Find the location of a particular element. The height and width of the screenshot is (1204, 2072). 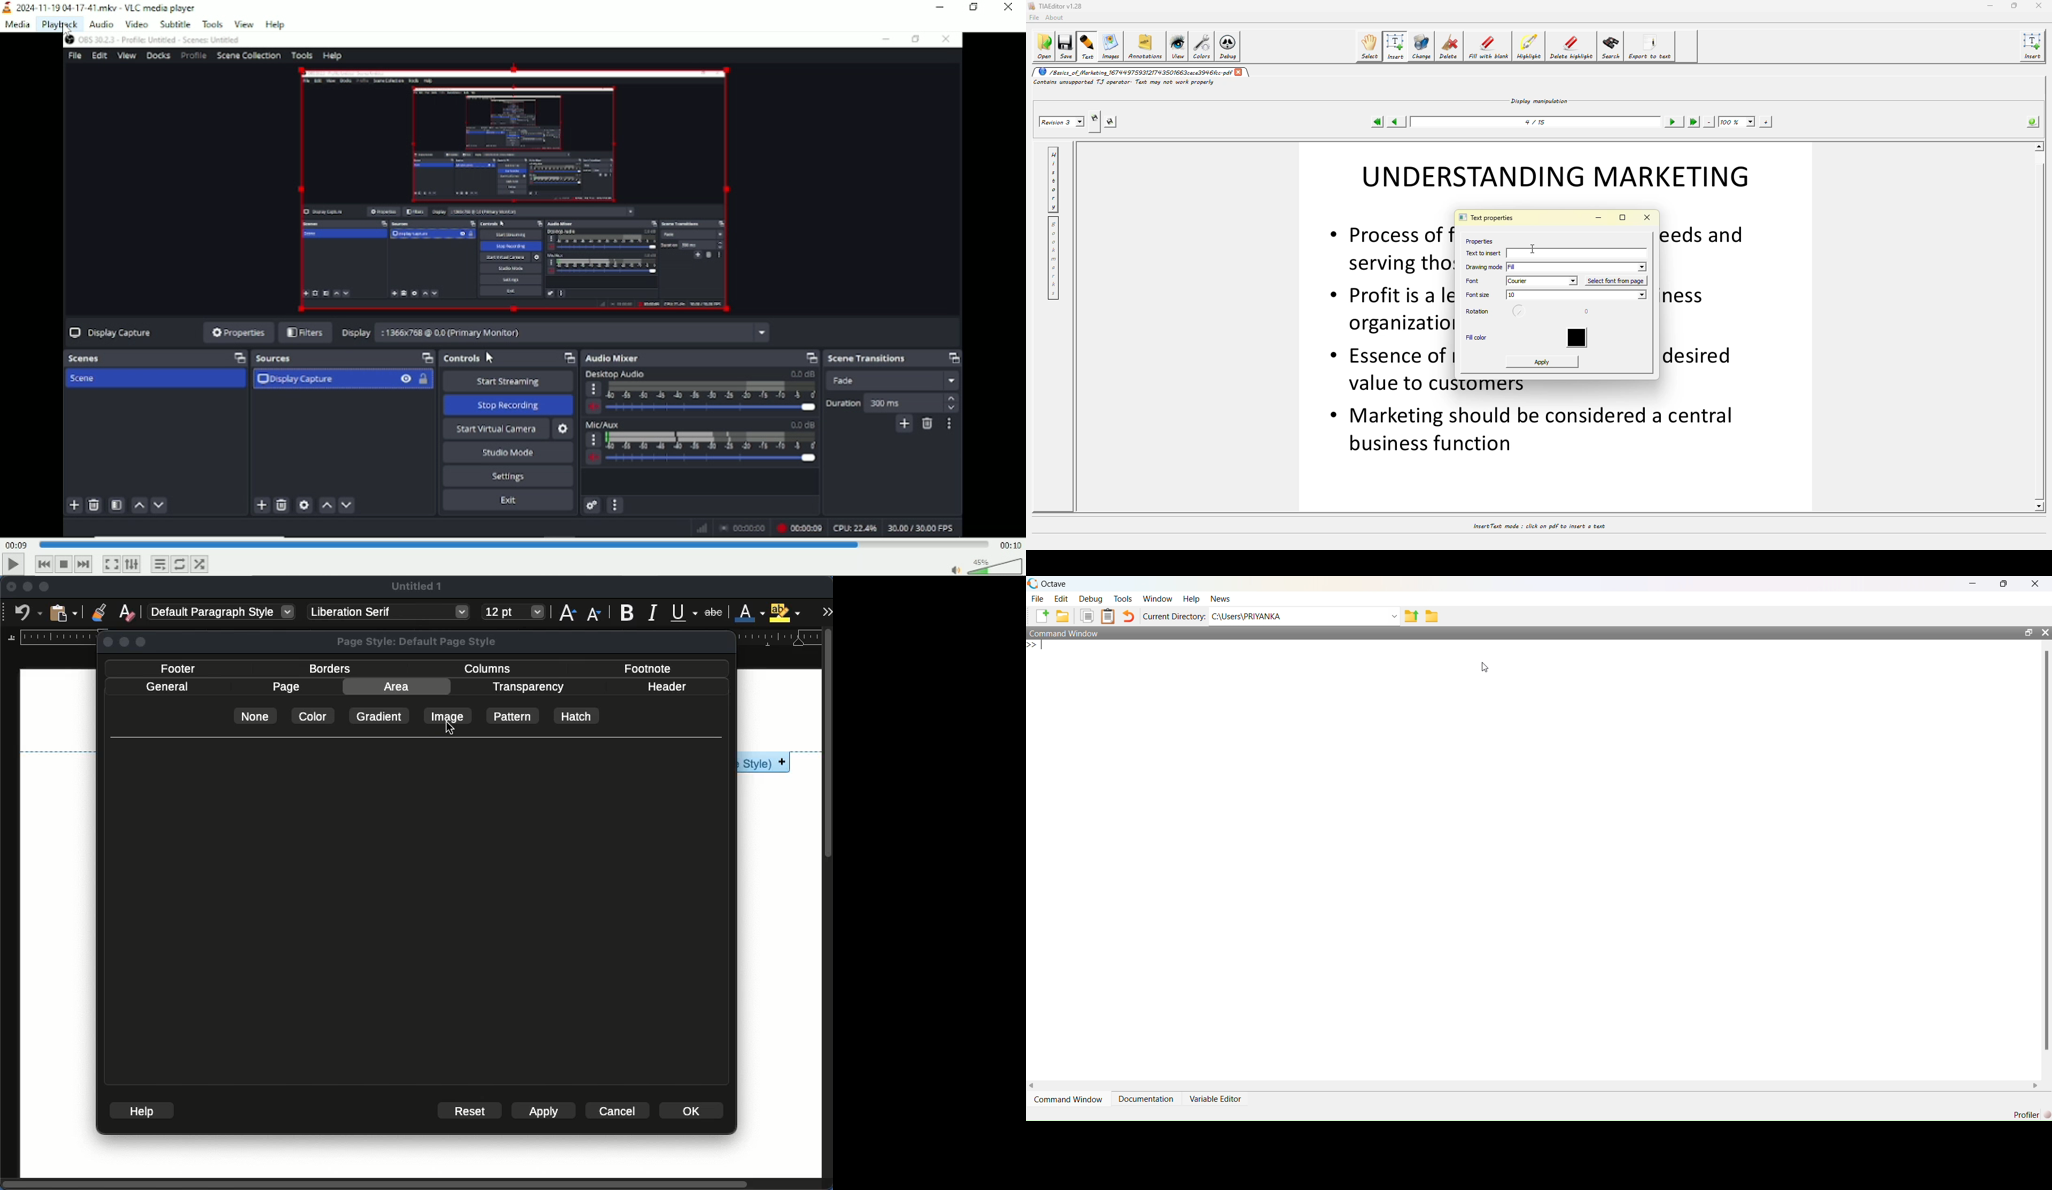

minimise is located at coordinates (1973, 583).